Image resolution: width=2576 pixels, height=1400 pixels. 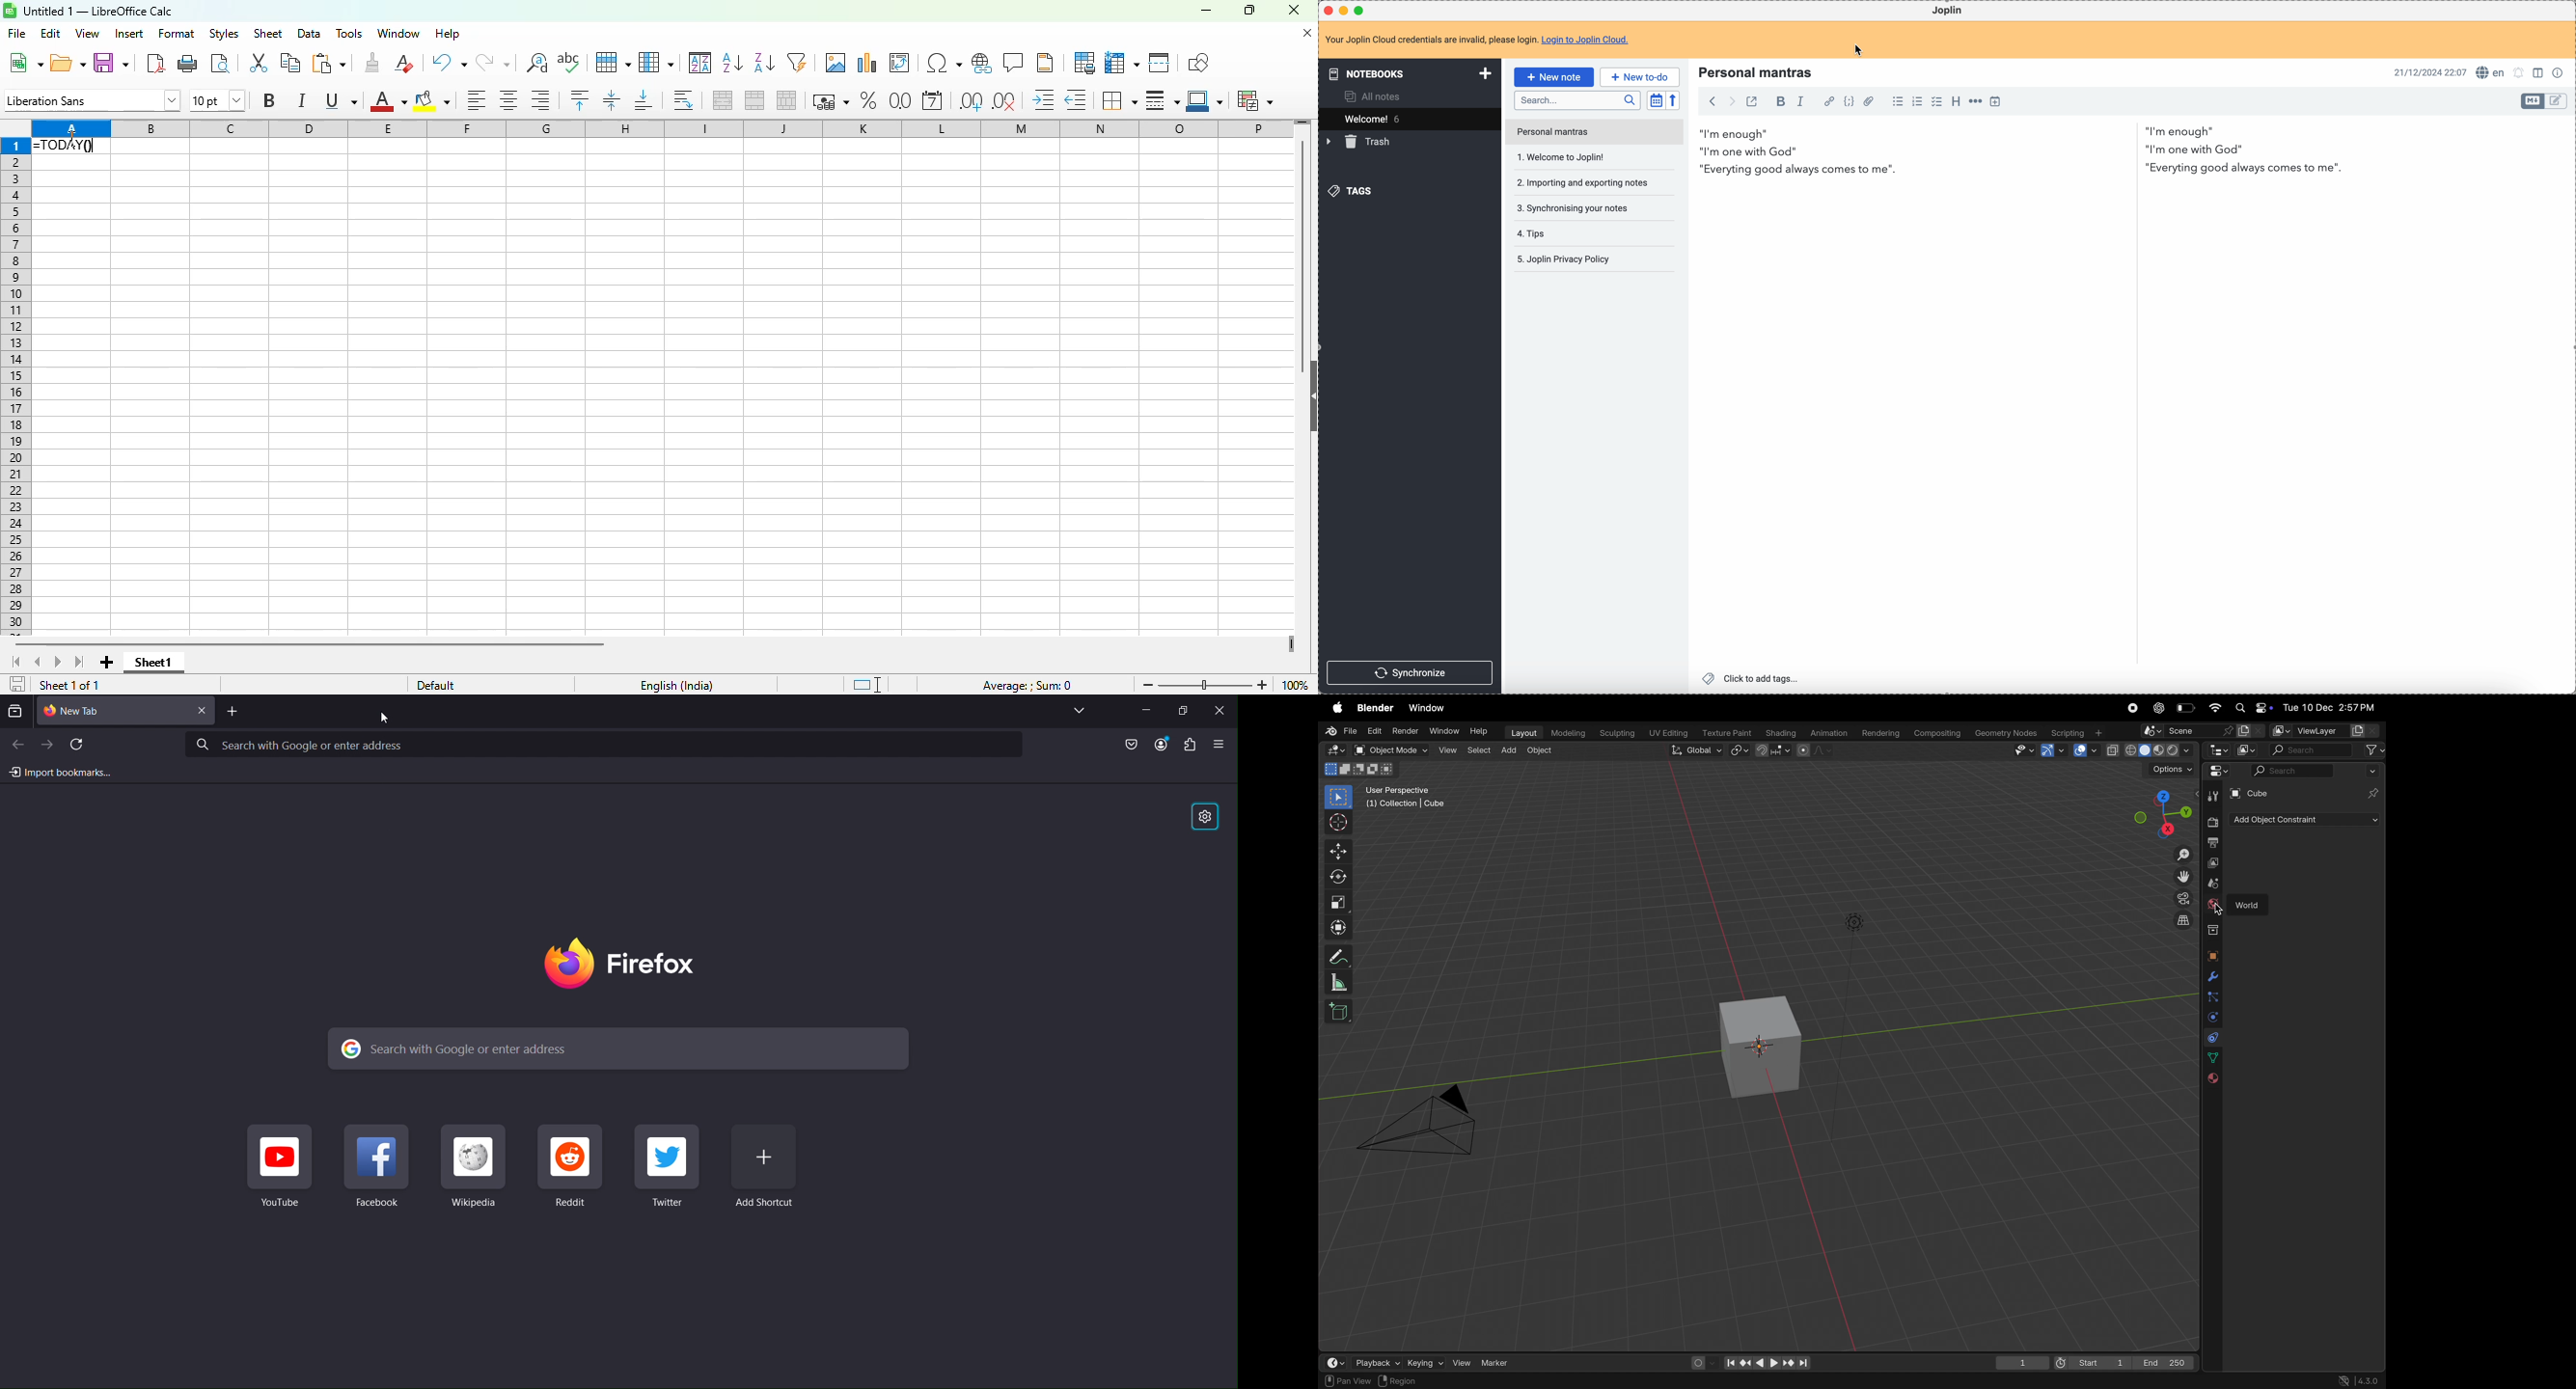 I want to click on underline, so click(x=341, y=100).